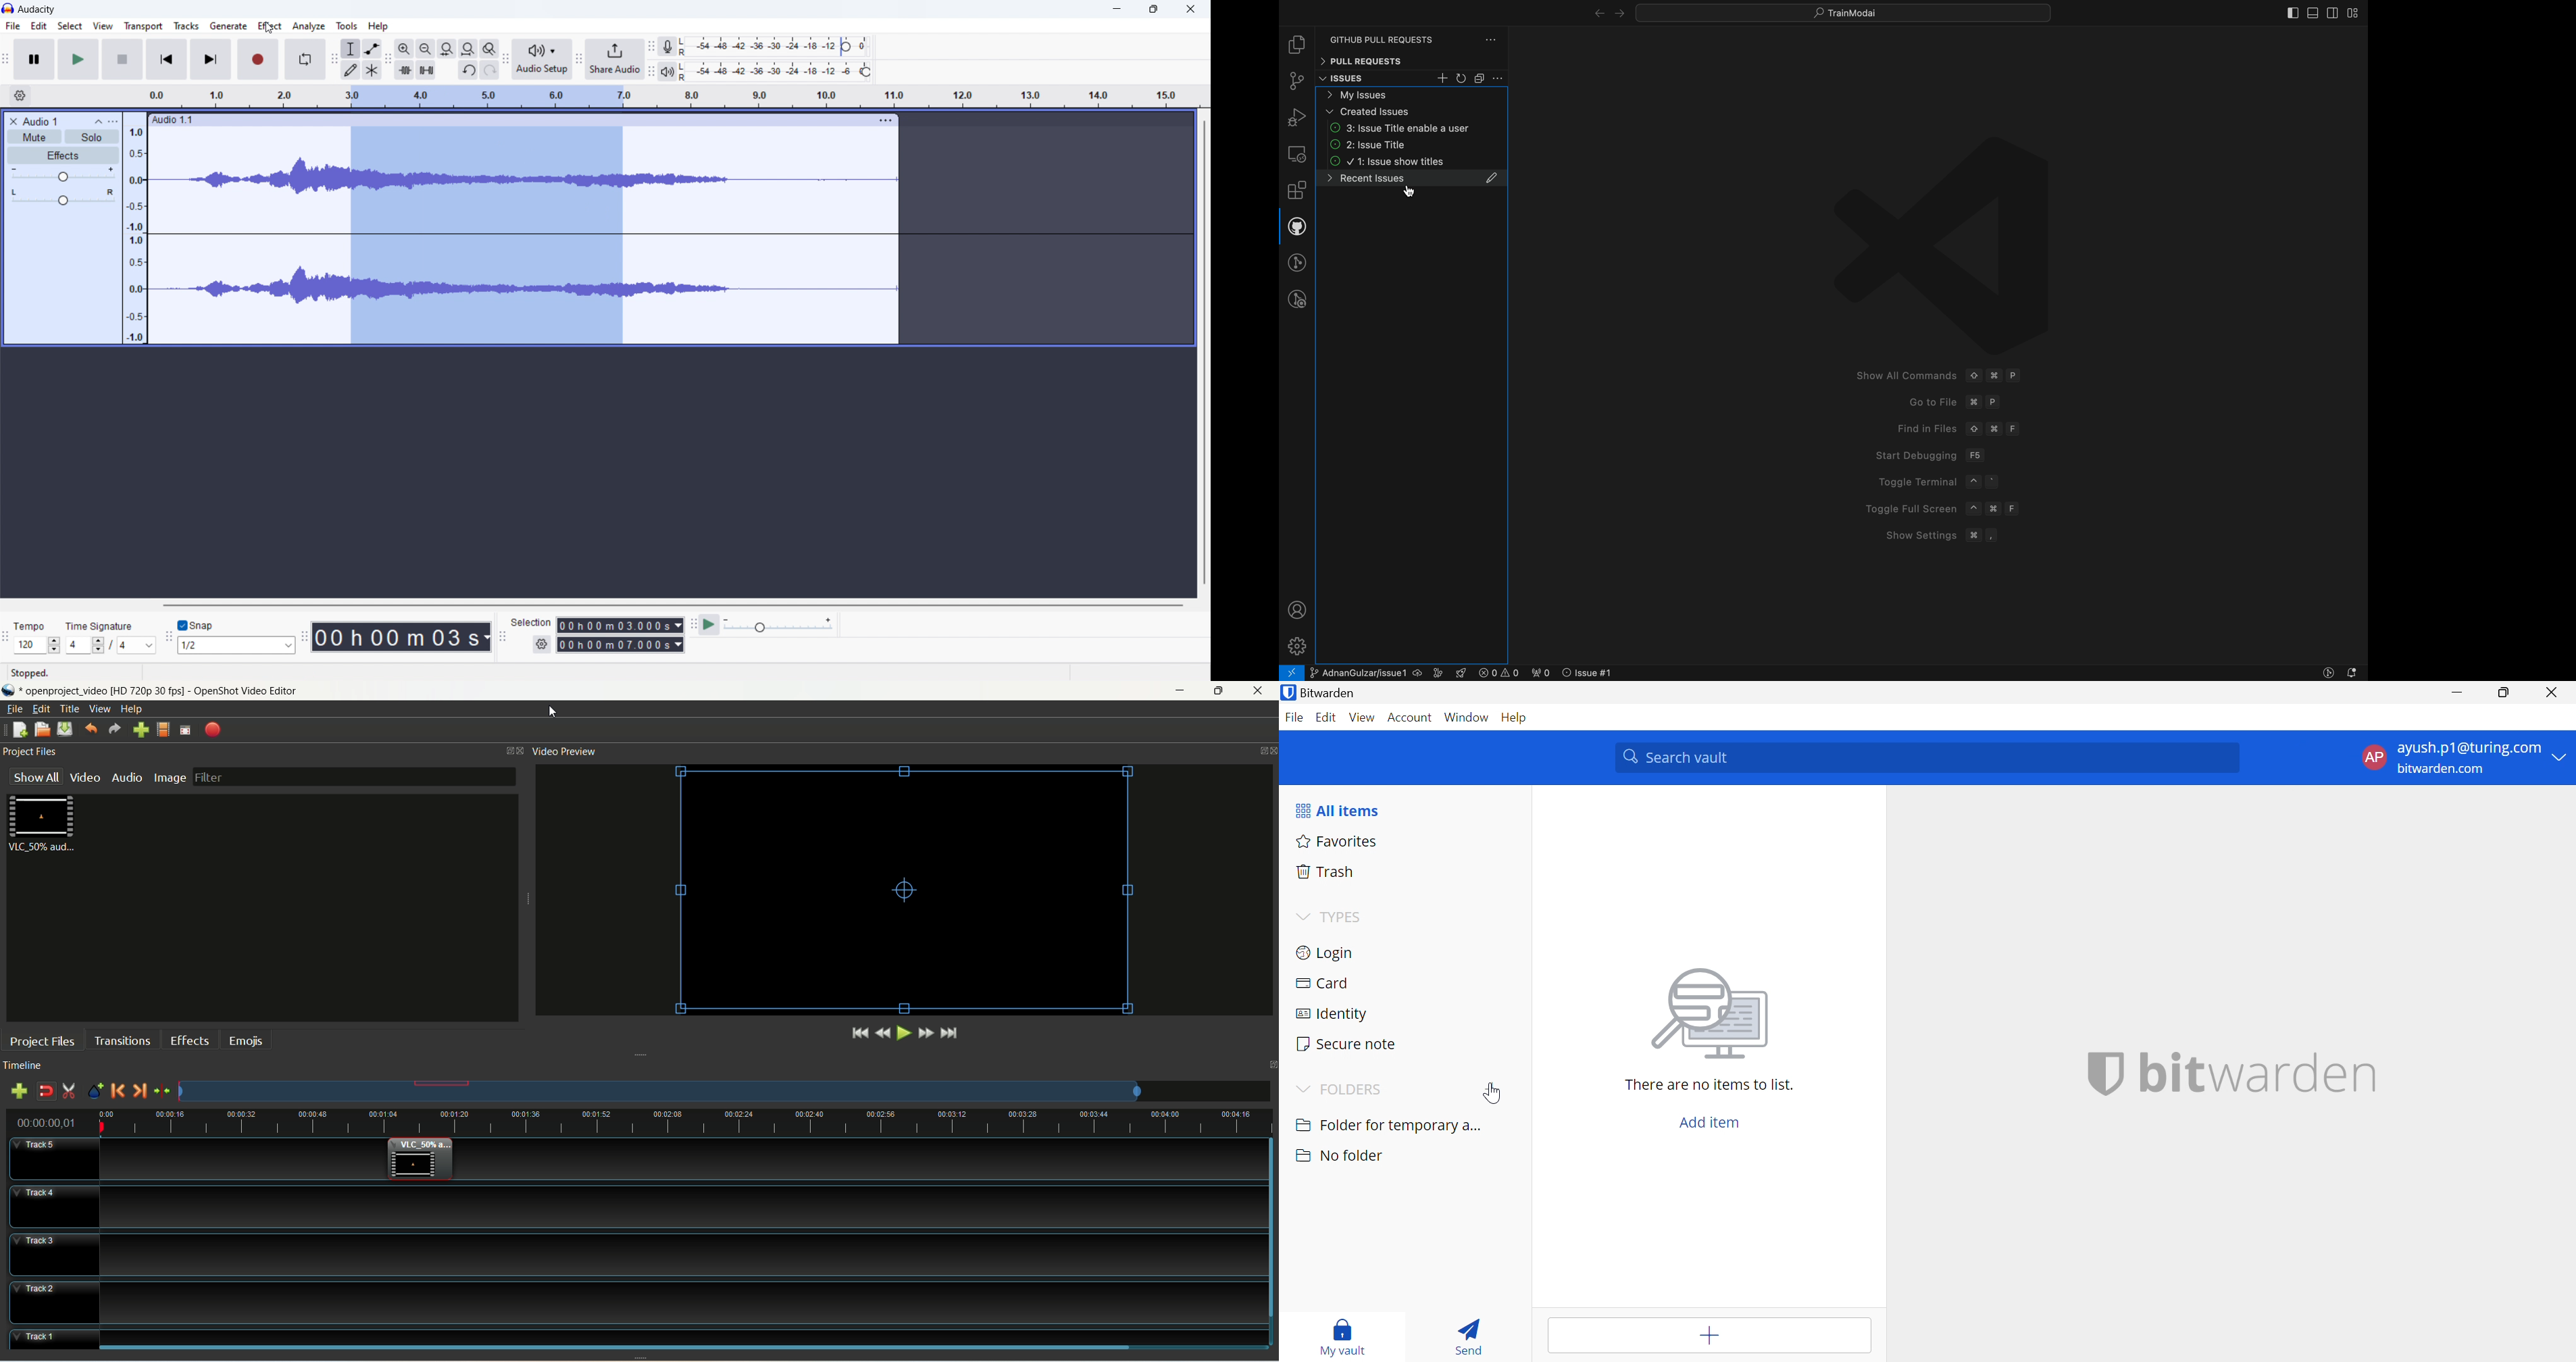 The width and height of the screenshot is (2576, 1372). What do you see at coordinates (579, 61) in the screenshot?
I see `share audio toolbar` at bounding box center [579, 61].